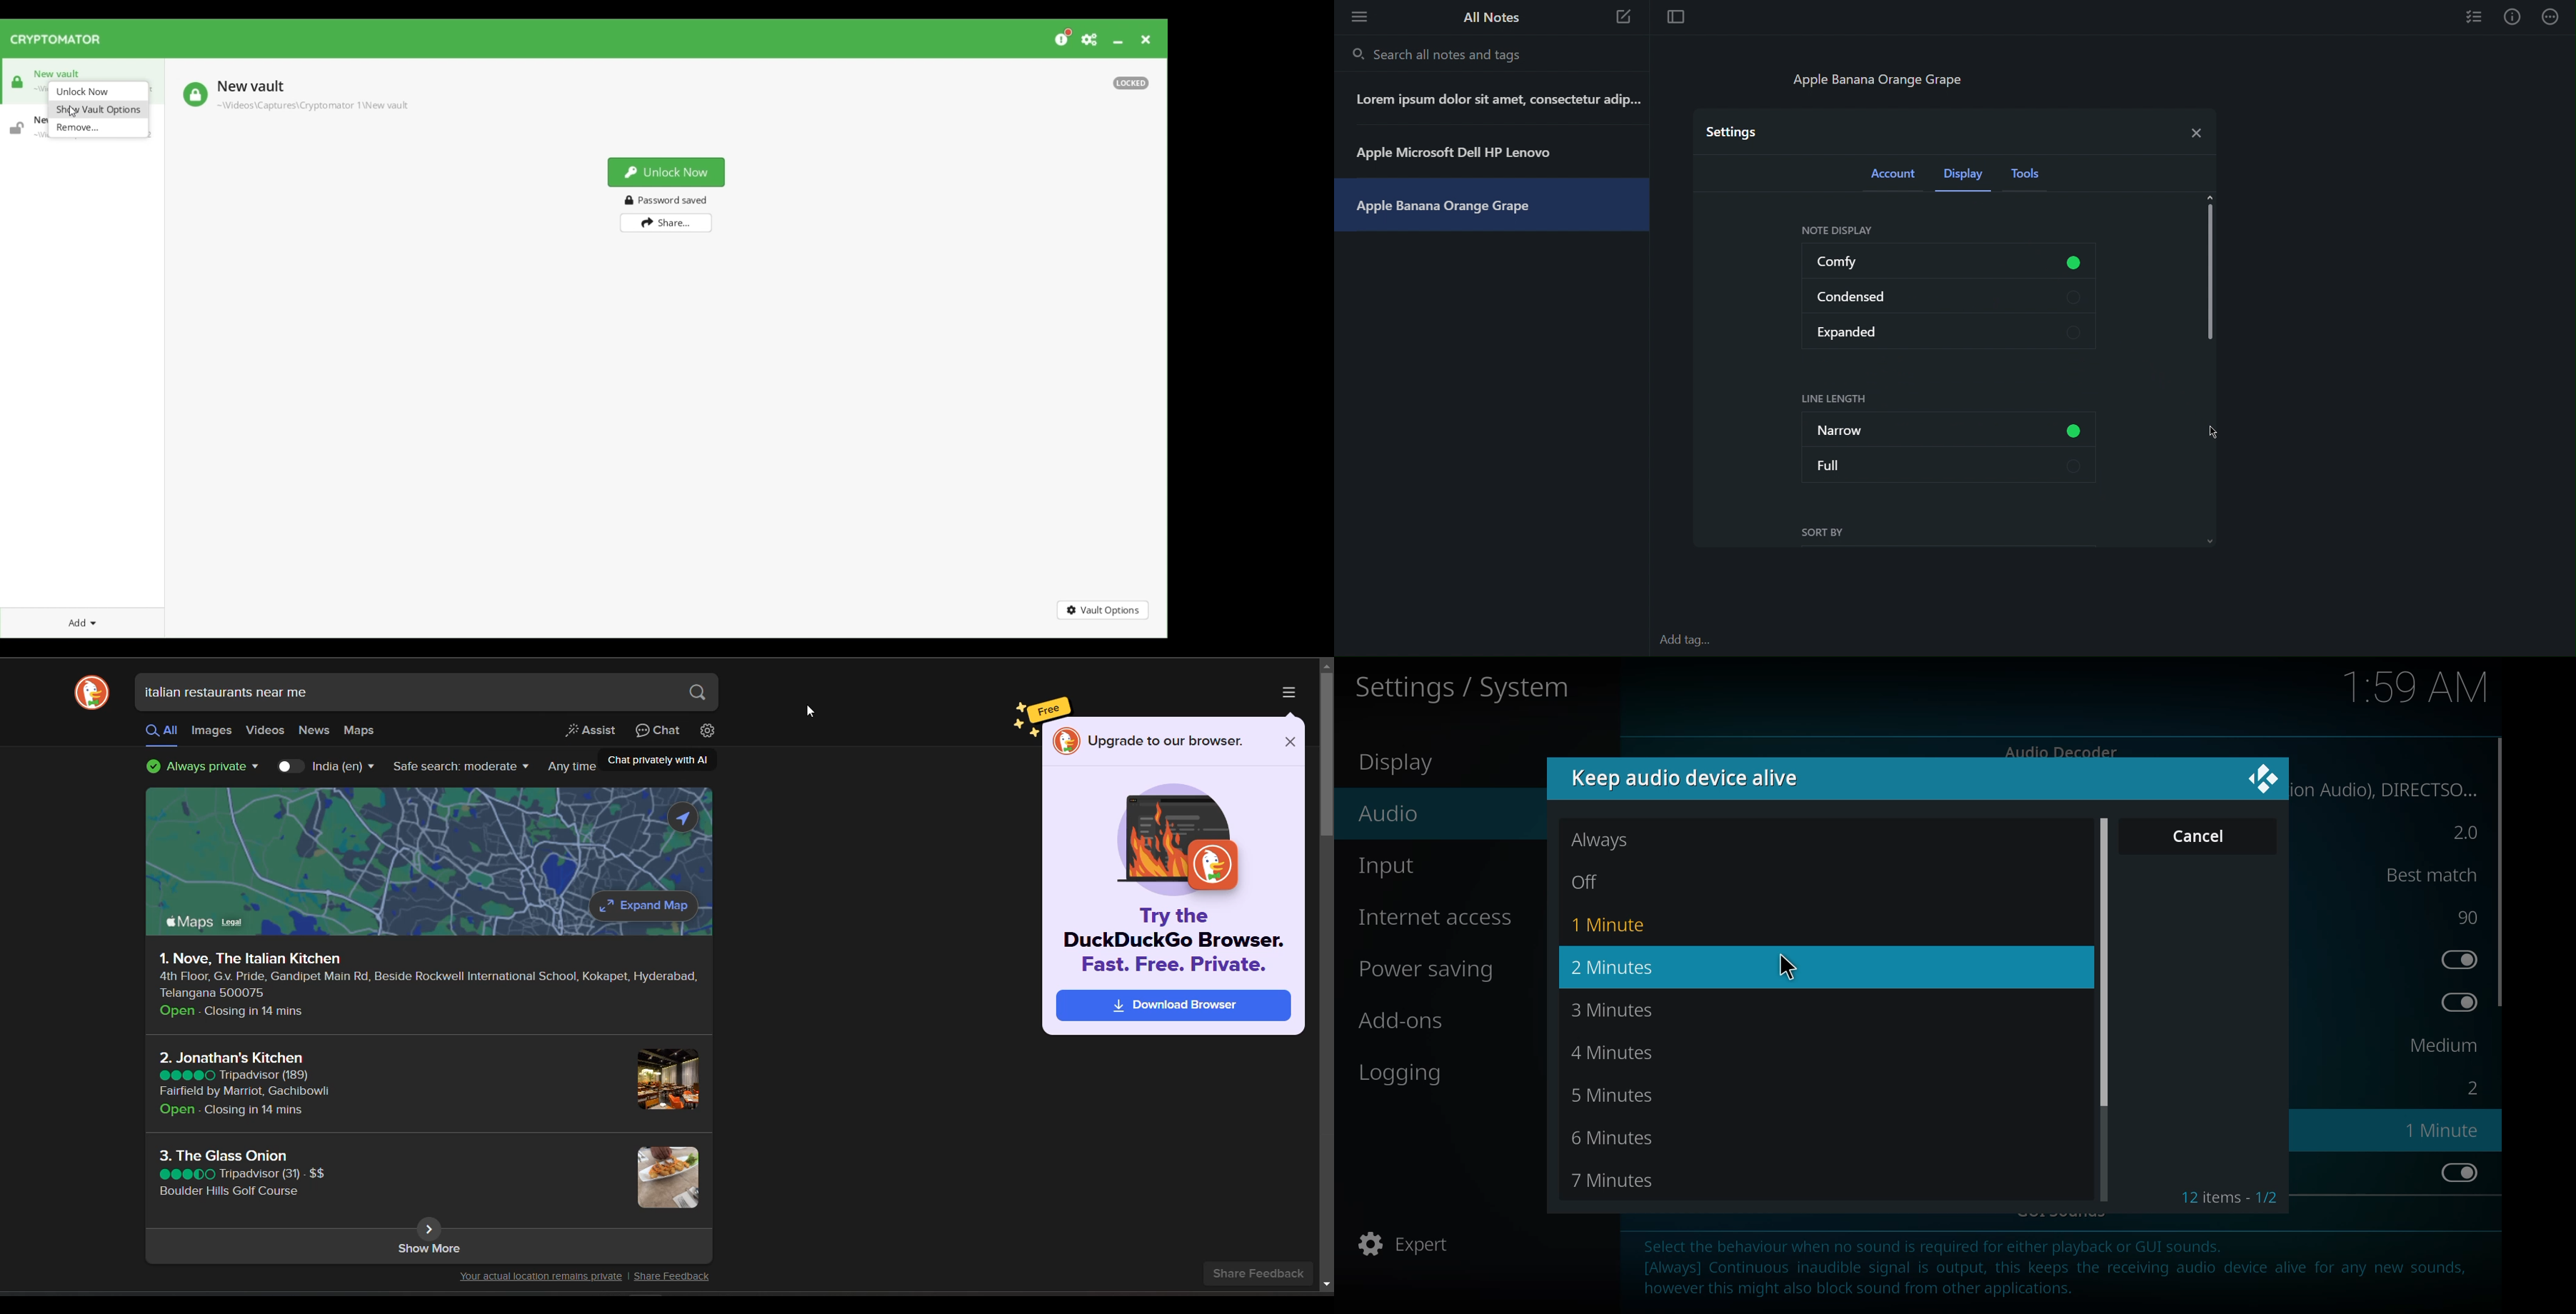 This screenshot has height=1316, width=2576. Describe the element at coordinates (1950, 465) in the screenshot. I see `Full` at that location.